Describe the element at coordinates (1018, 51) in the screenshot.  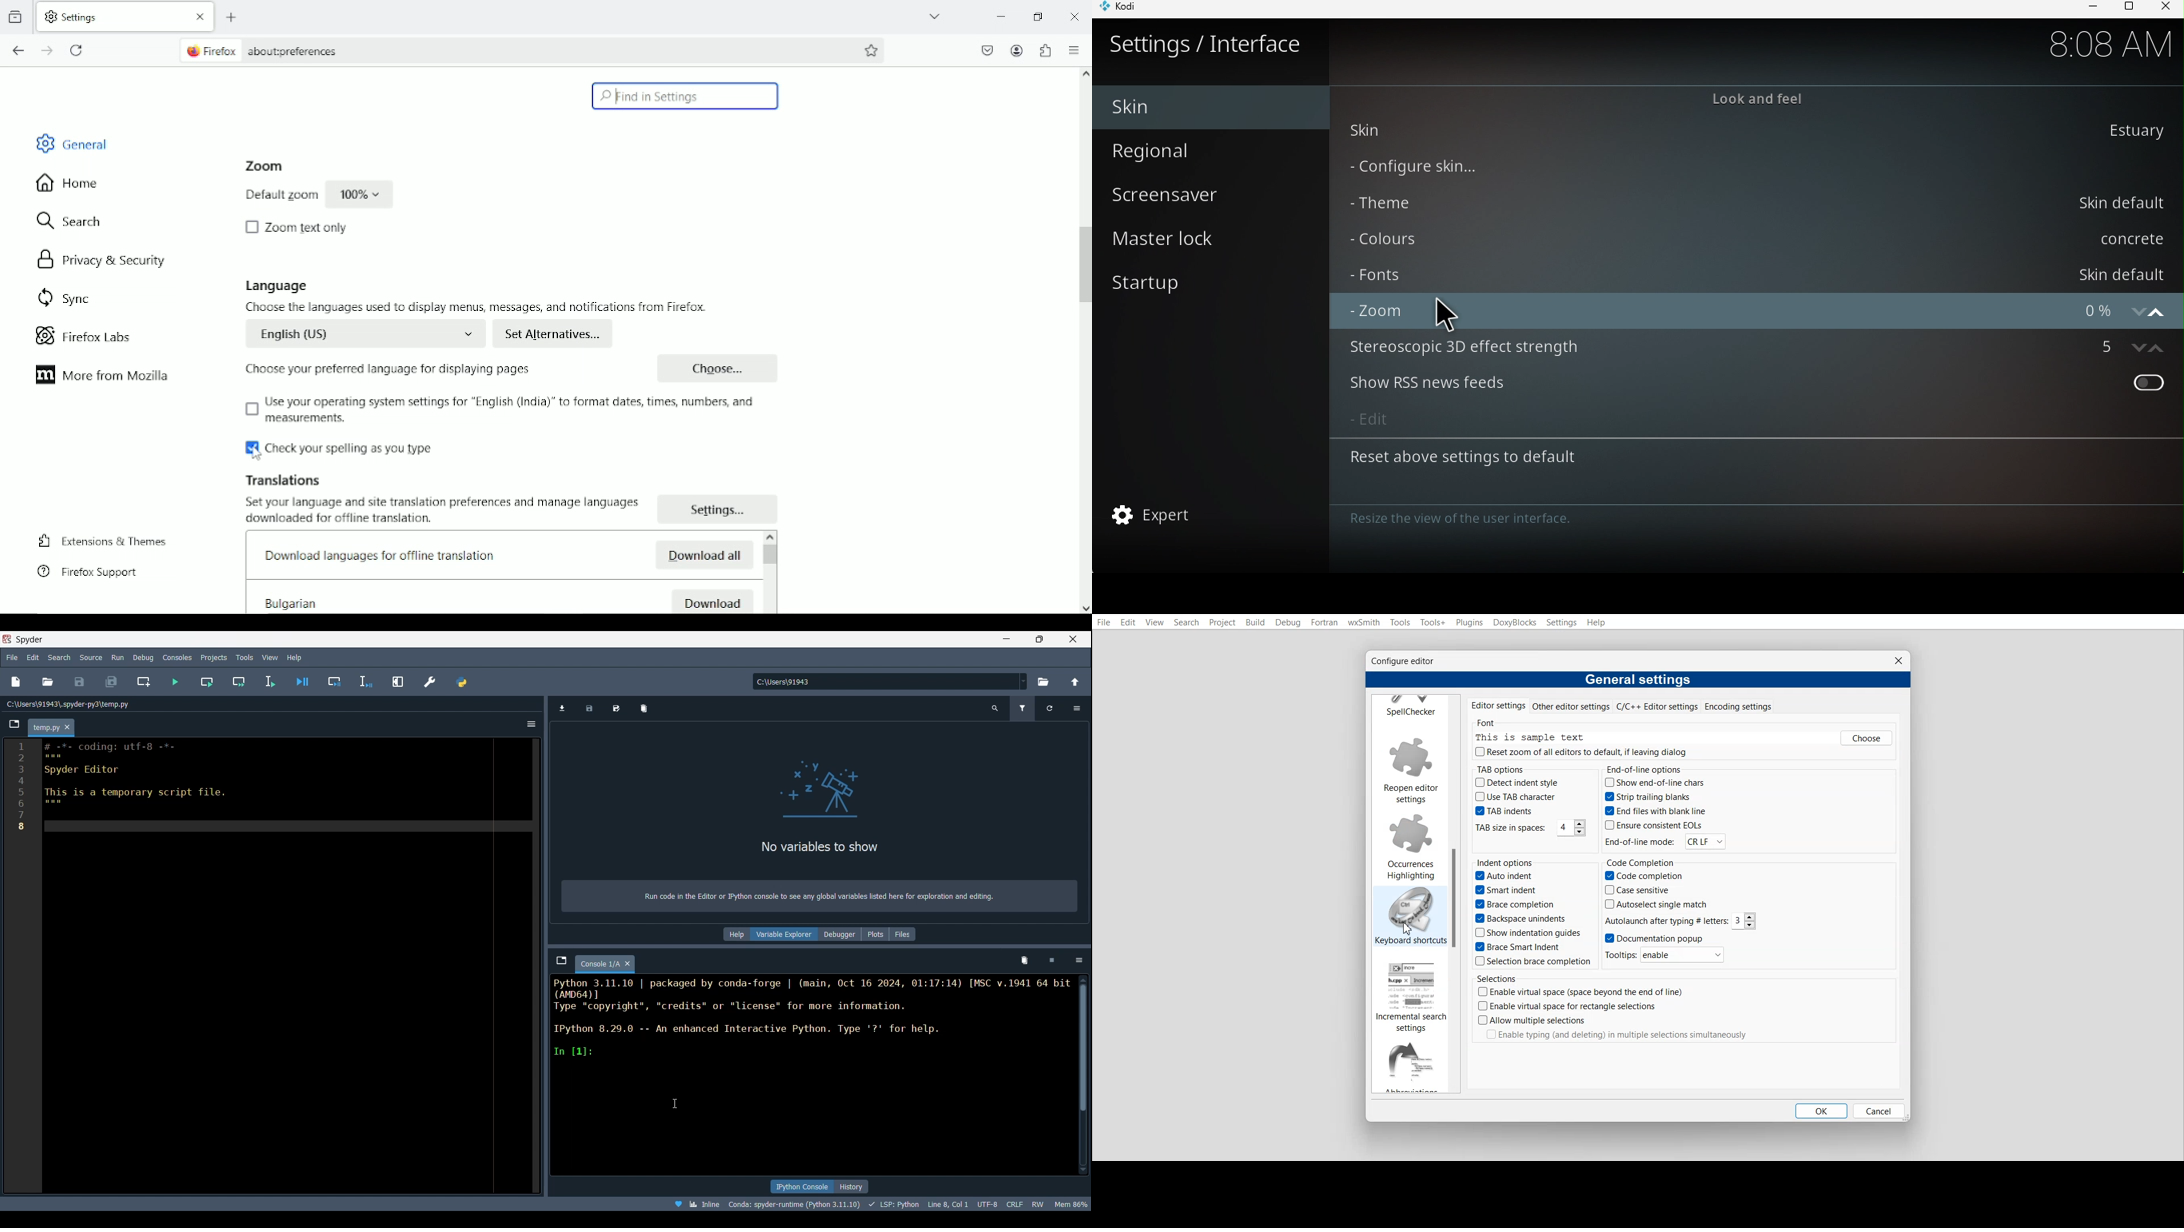
I see `Account` at that location.